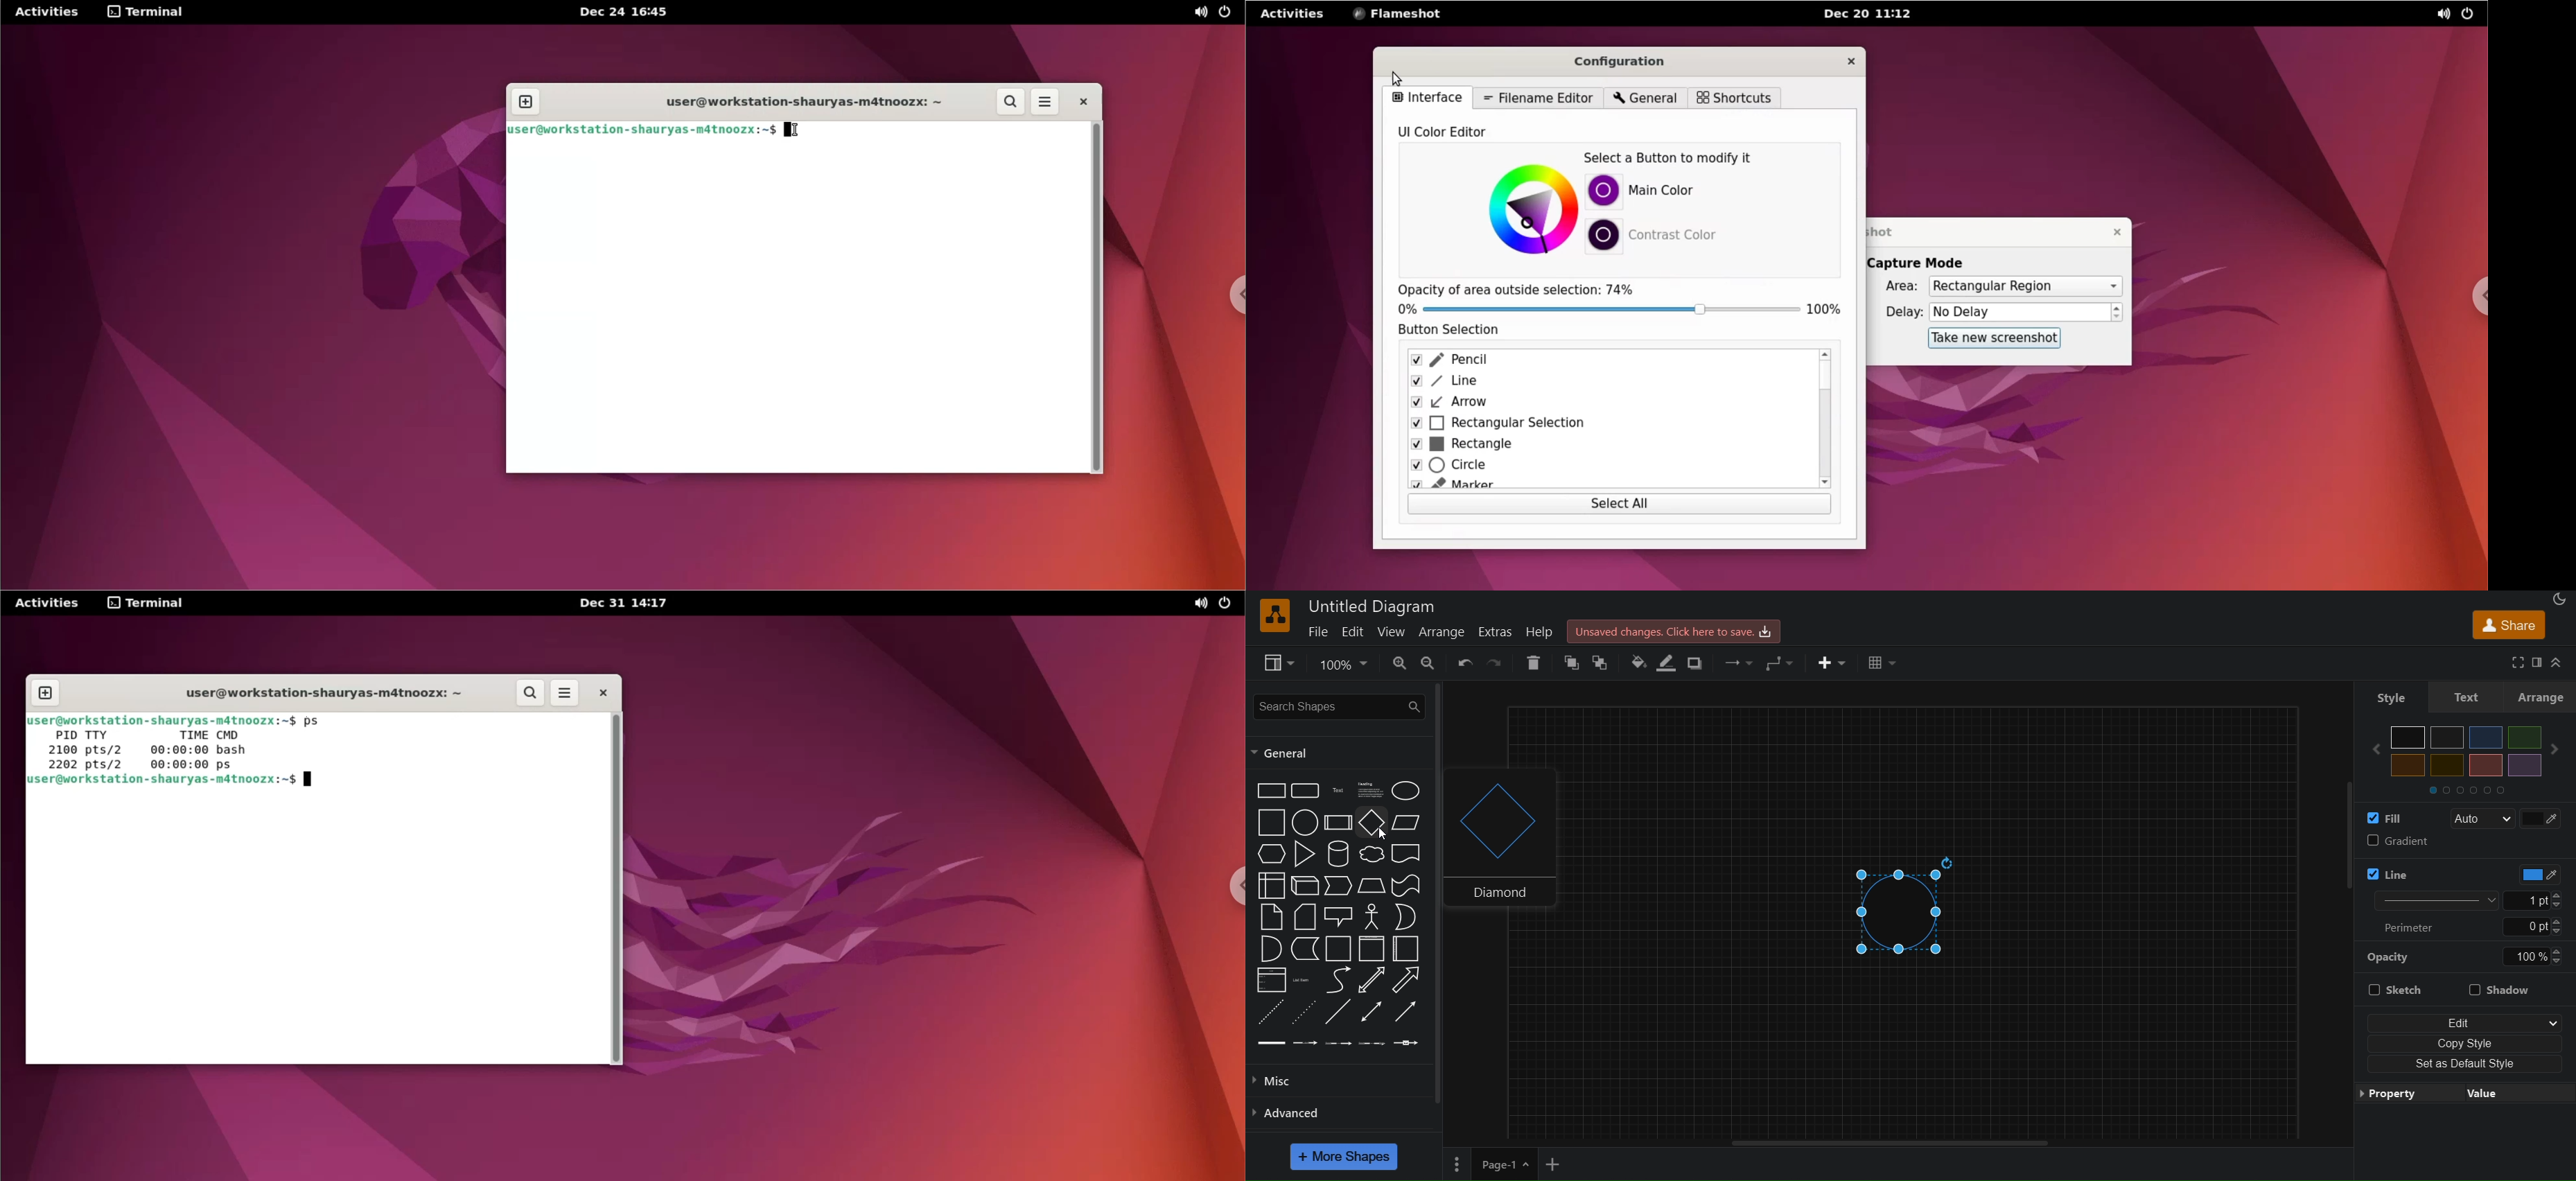  What do you see at coordinates (2426, 900) in the screenshot?
I see `line thickness` at bounding box center [2426, 900].